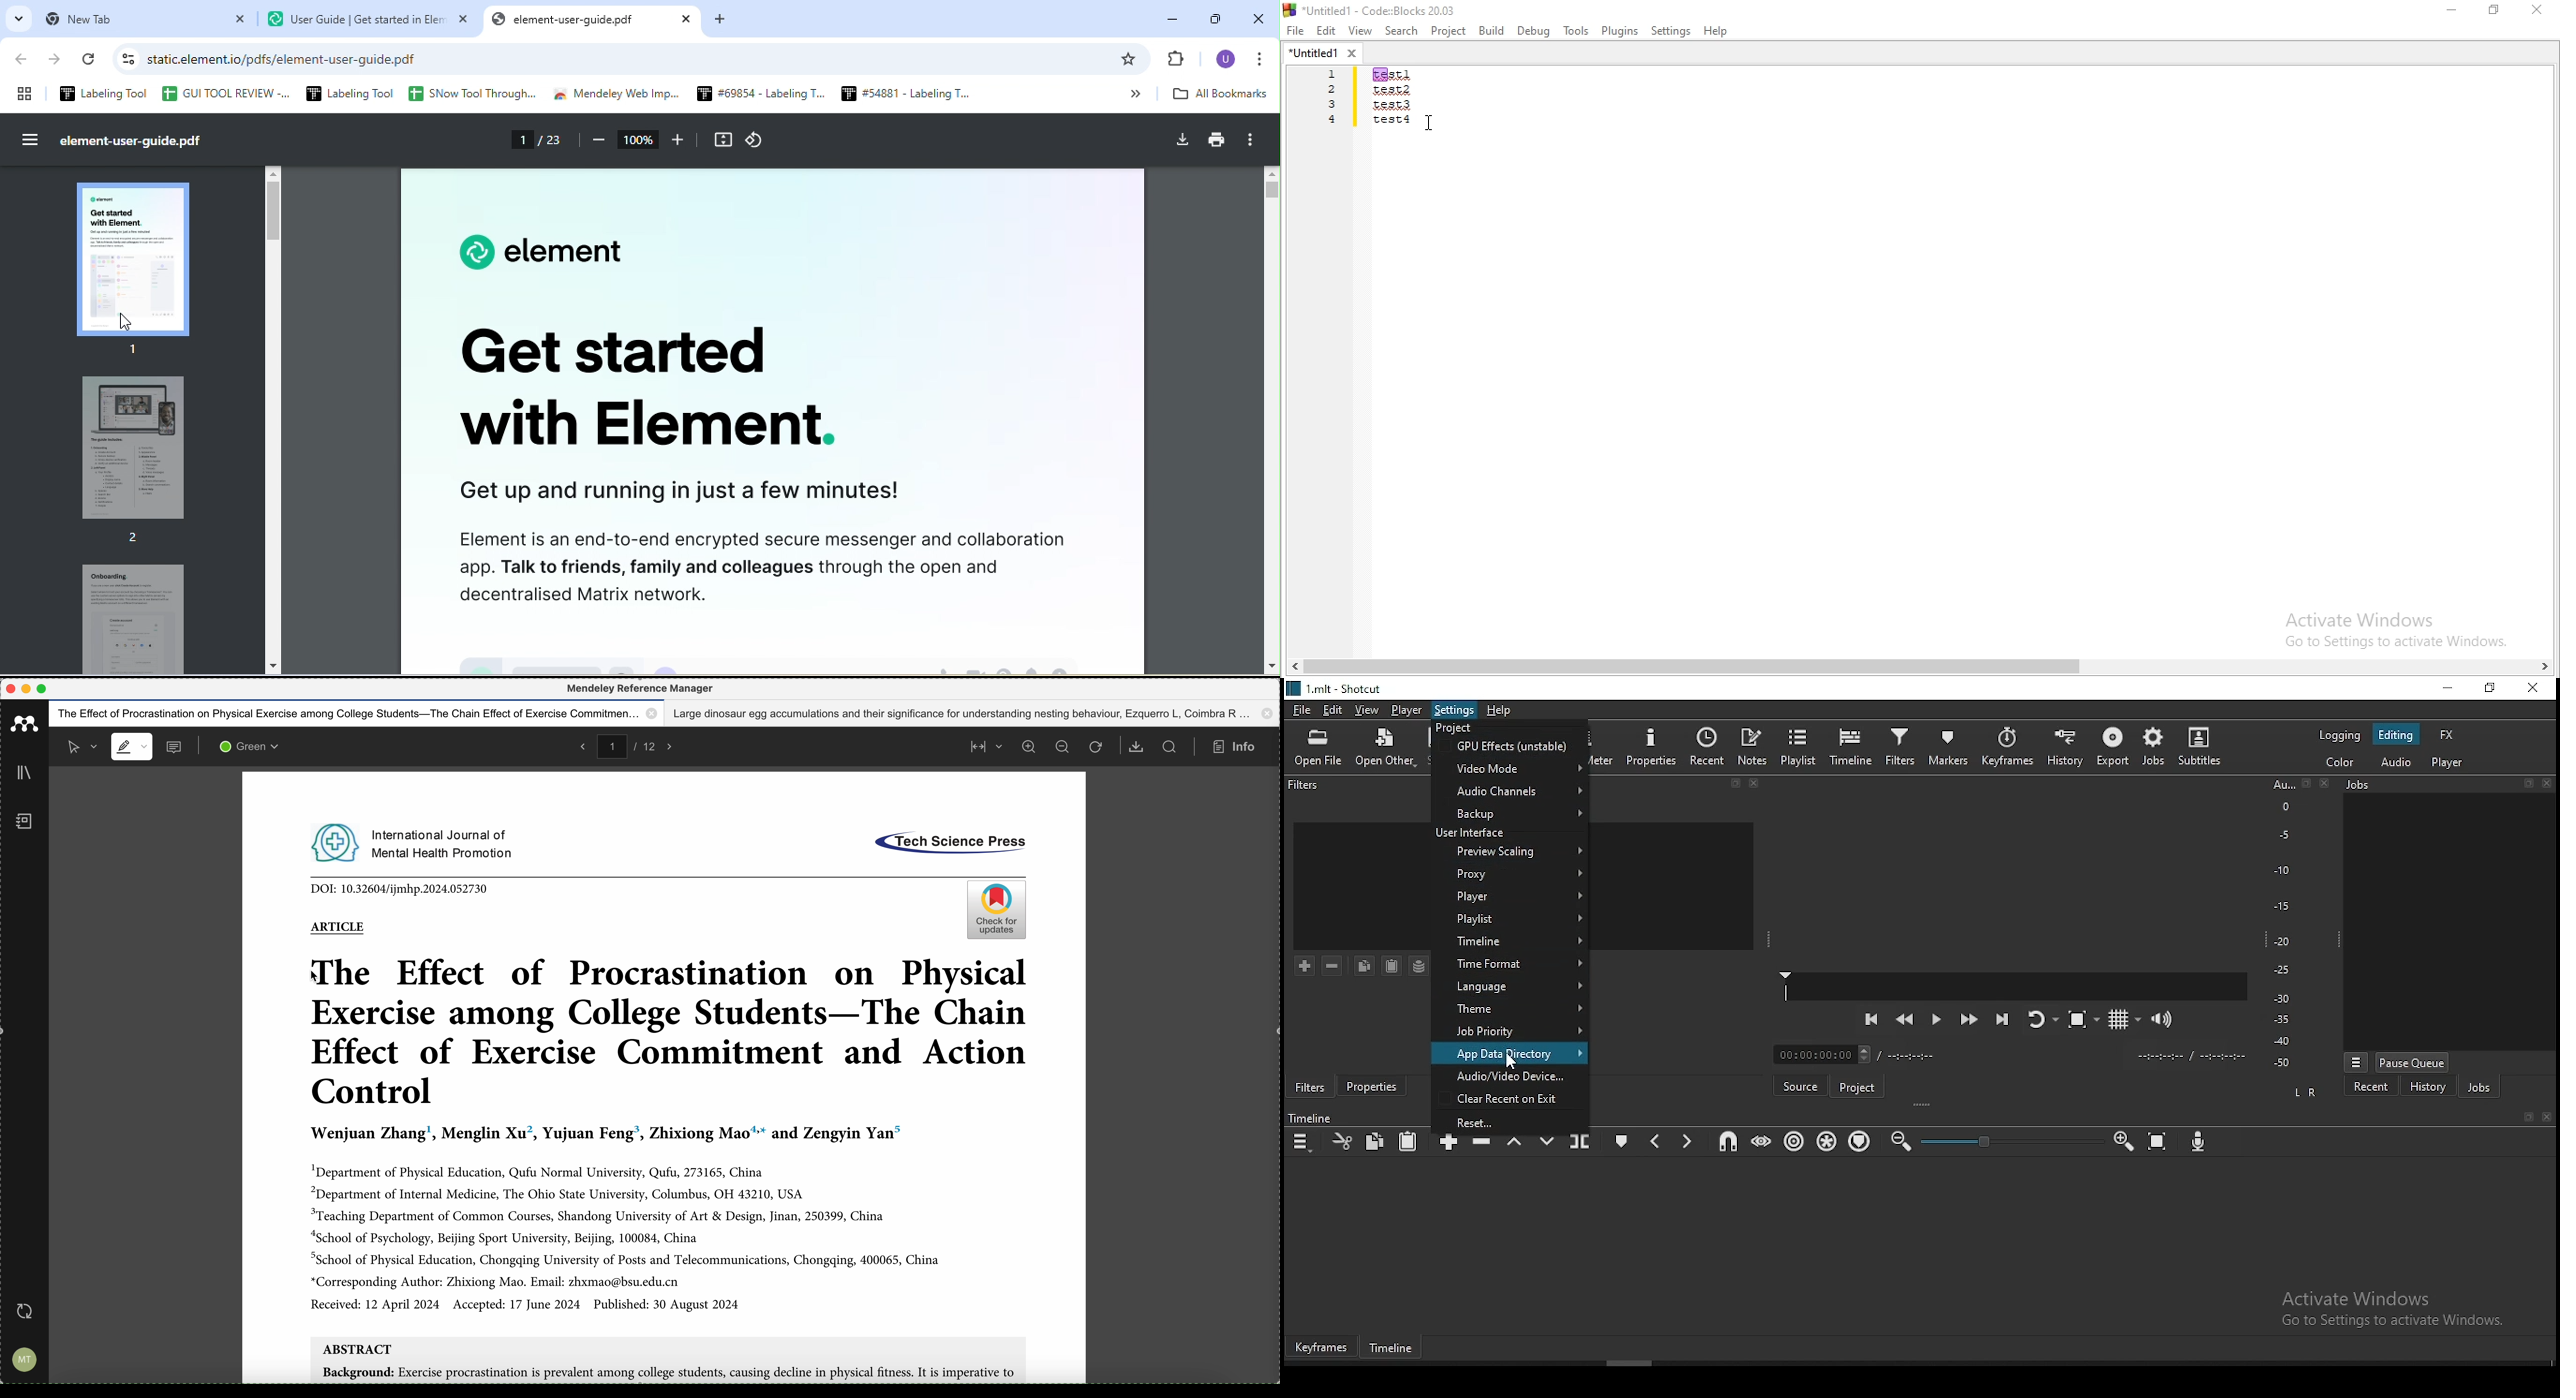 Image resolution: width=2576 pixels, height=1400 pixels. What do you see at coordinates (1404, 711) in the screenshot?
I see `player` at bounding box center [1404, 711].